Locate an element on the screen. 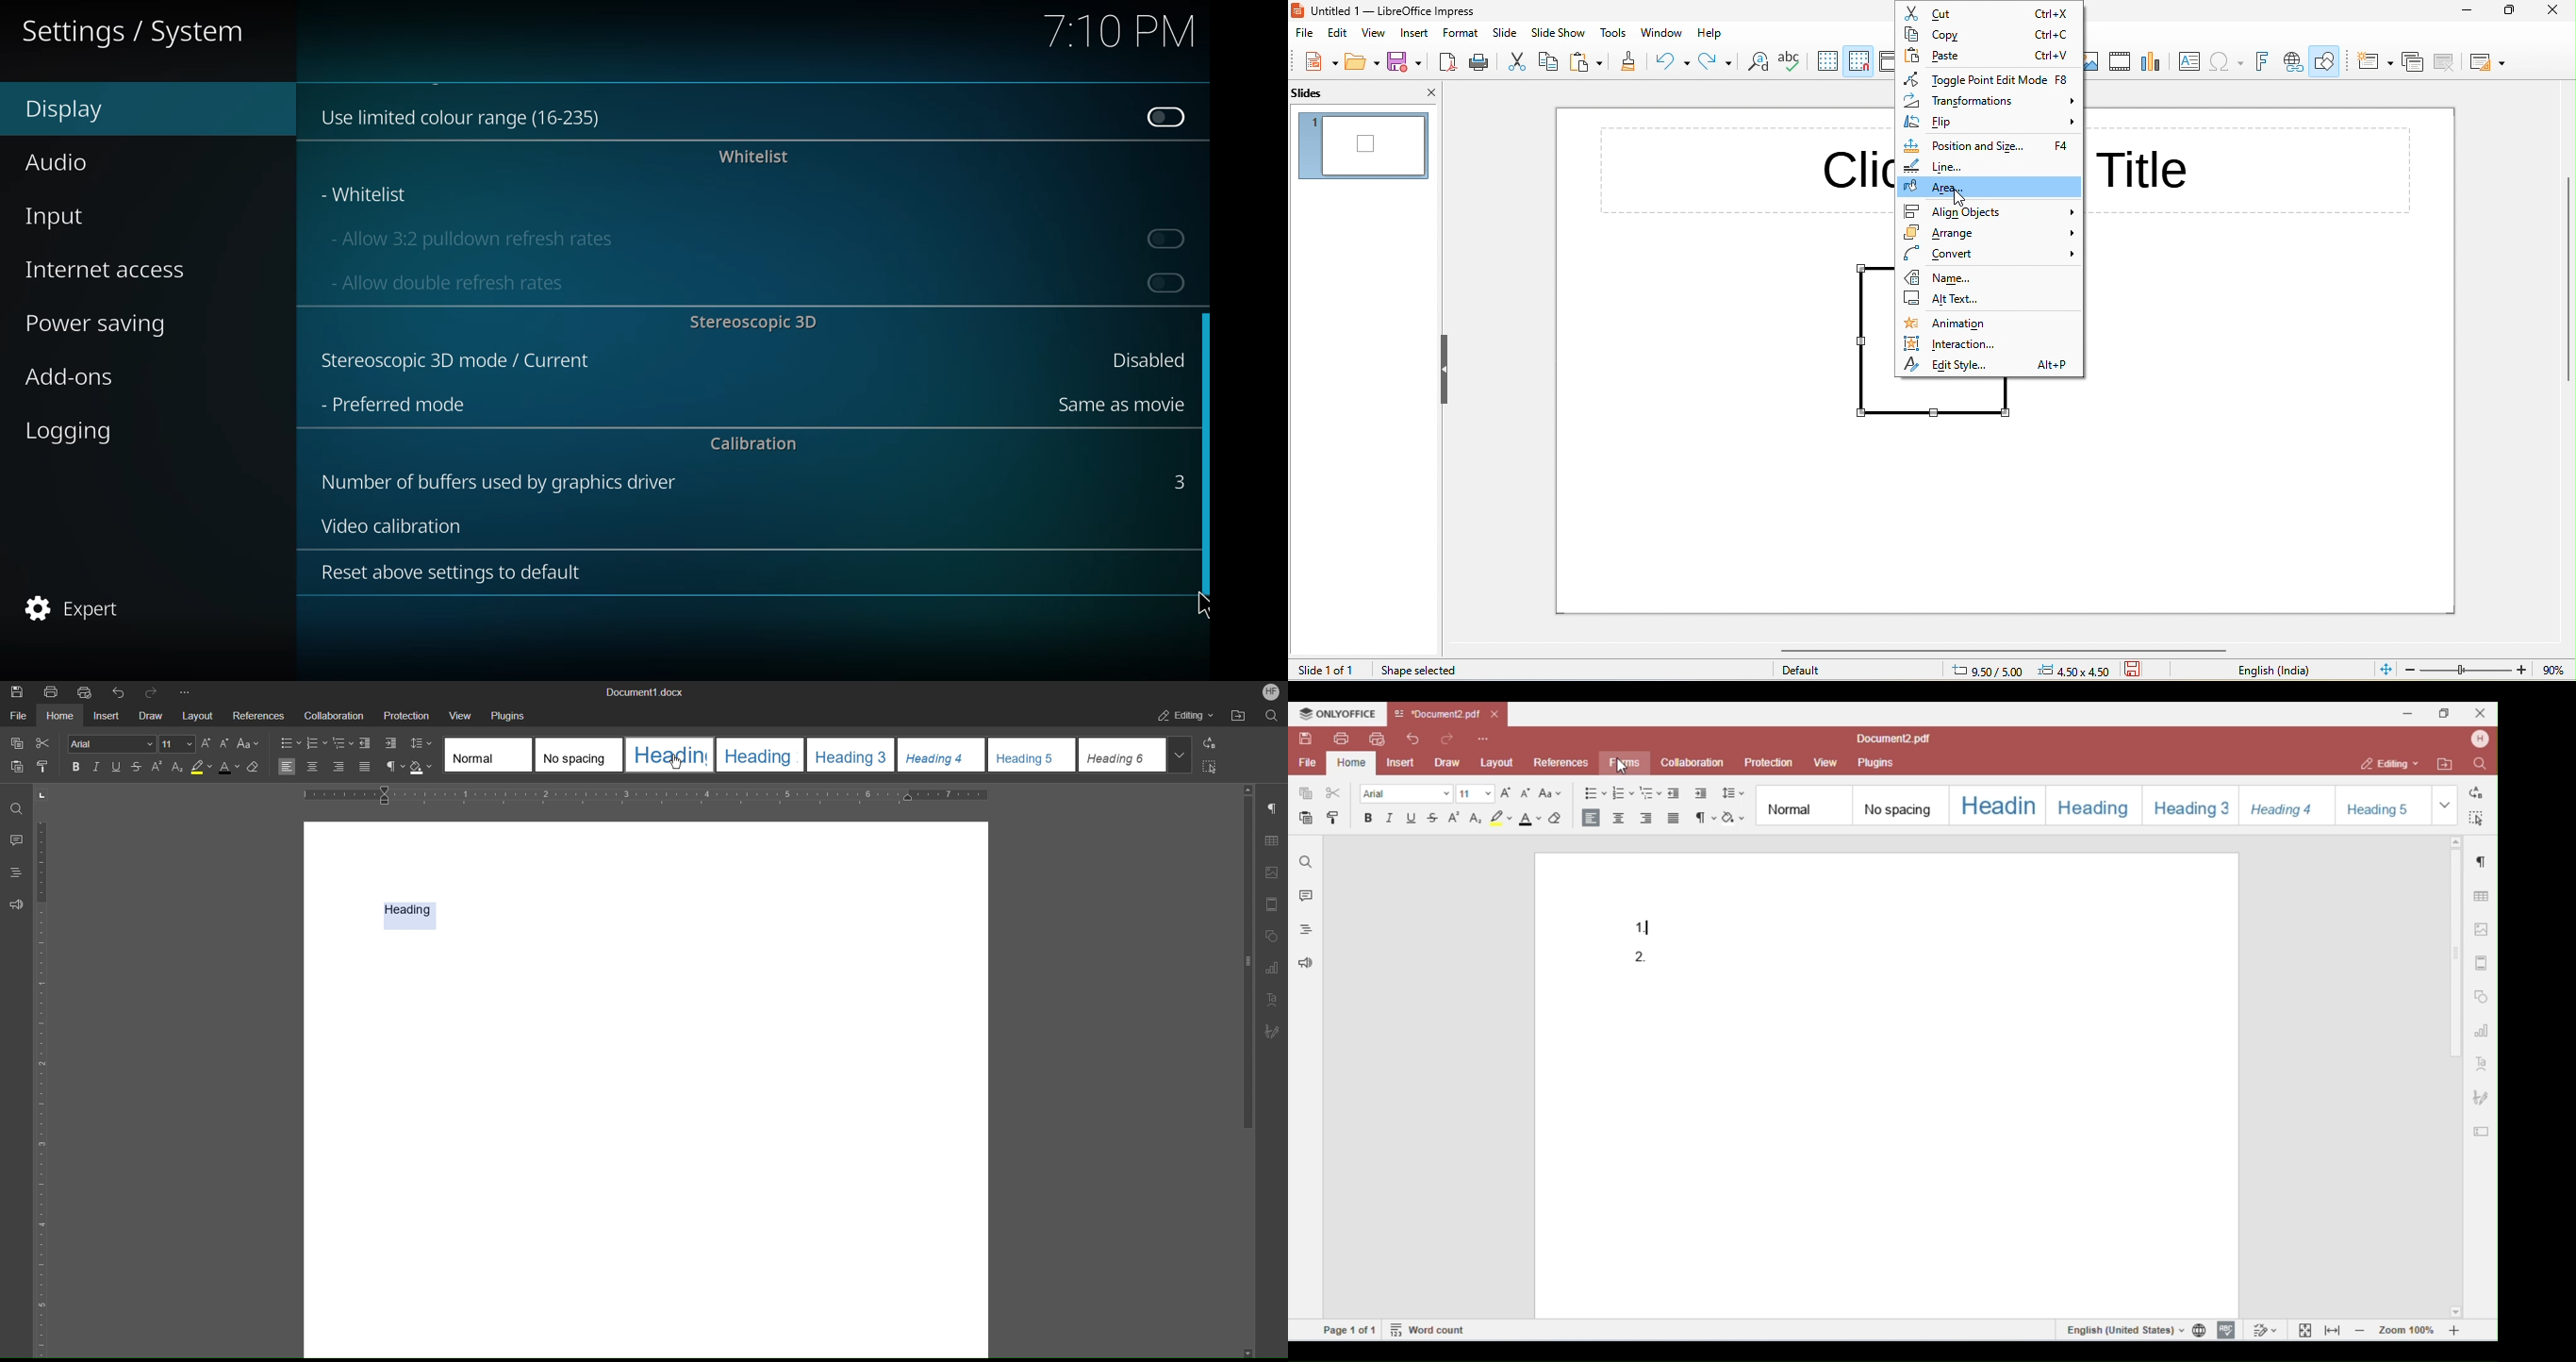 This screenshot has width=2576, height=1372. chart is located at coordinates (2152, 63).